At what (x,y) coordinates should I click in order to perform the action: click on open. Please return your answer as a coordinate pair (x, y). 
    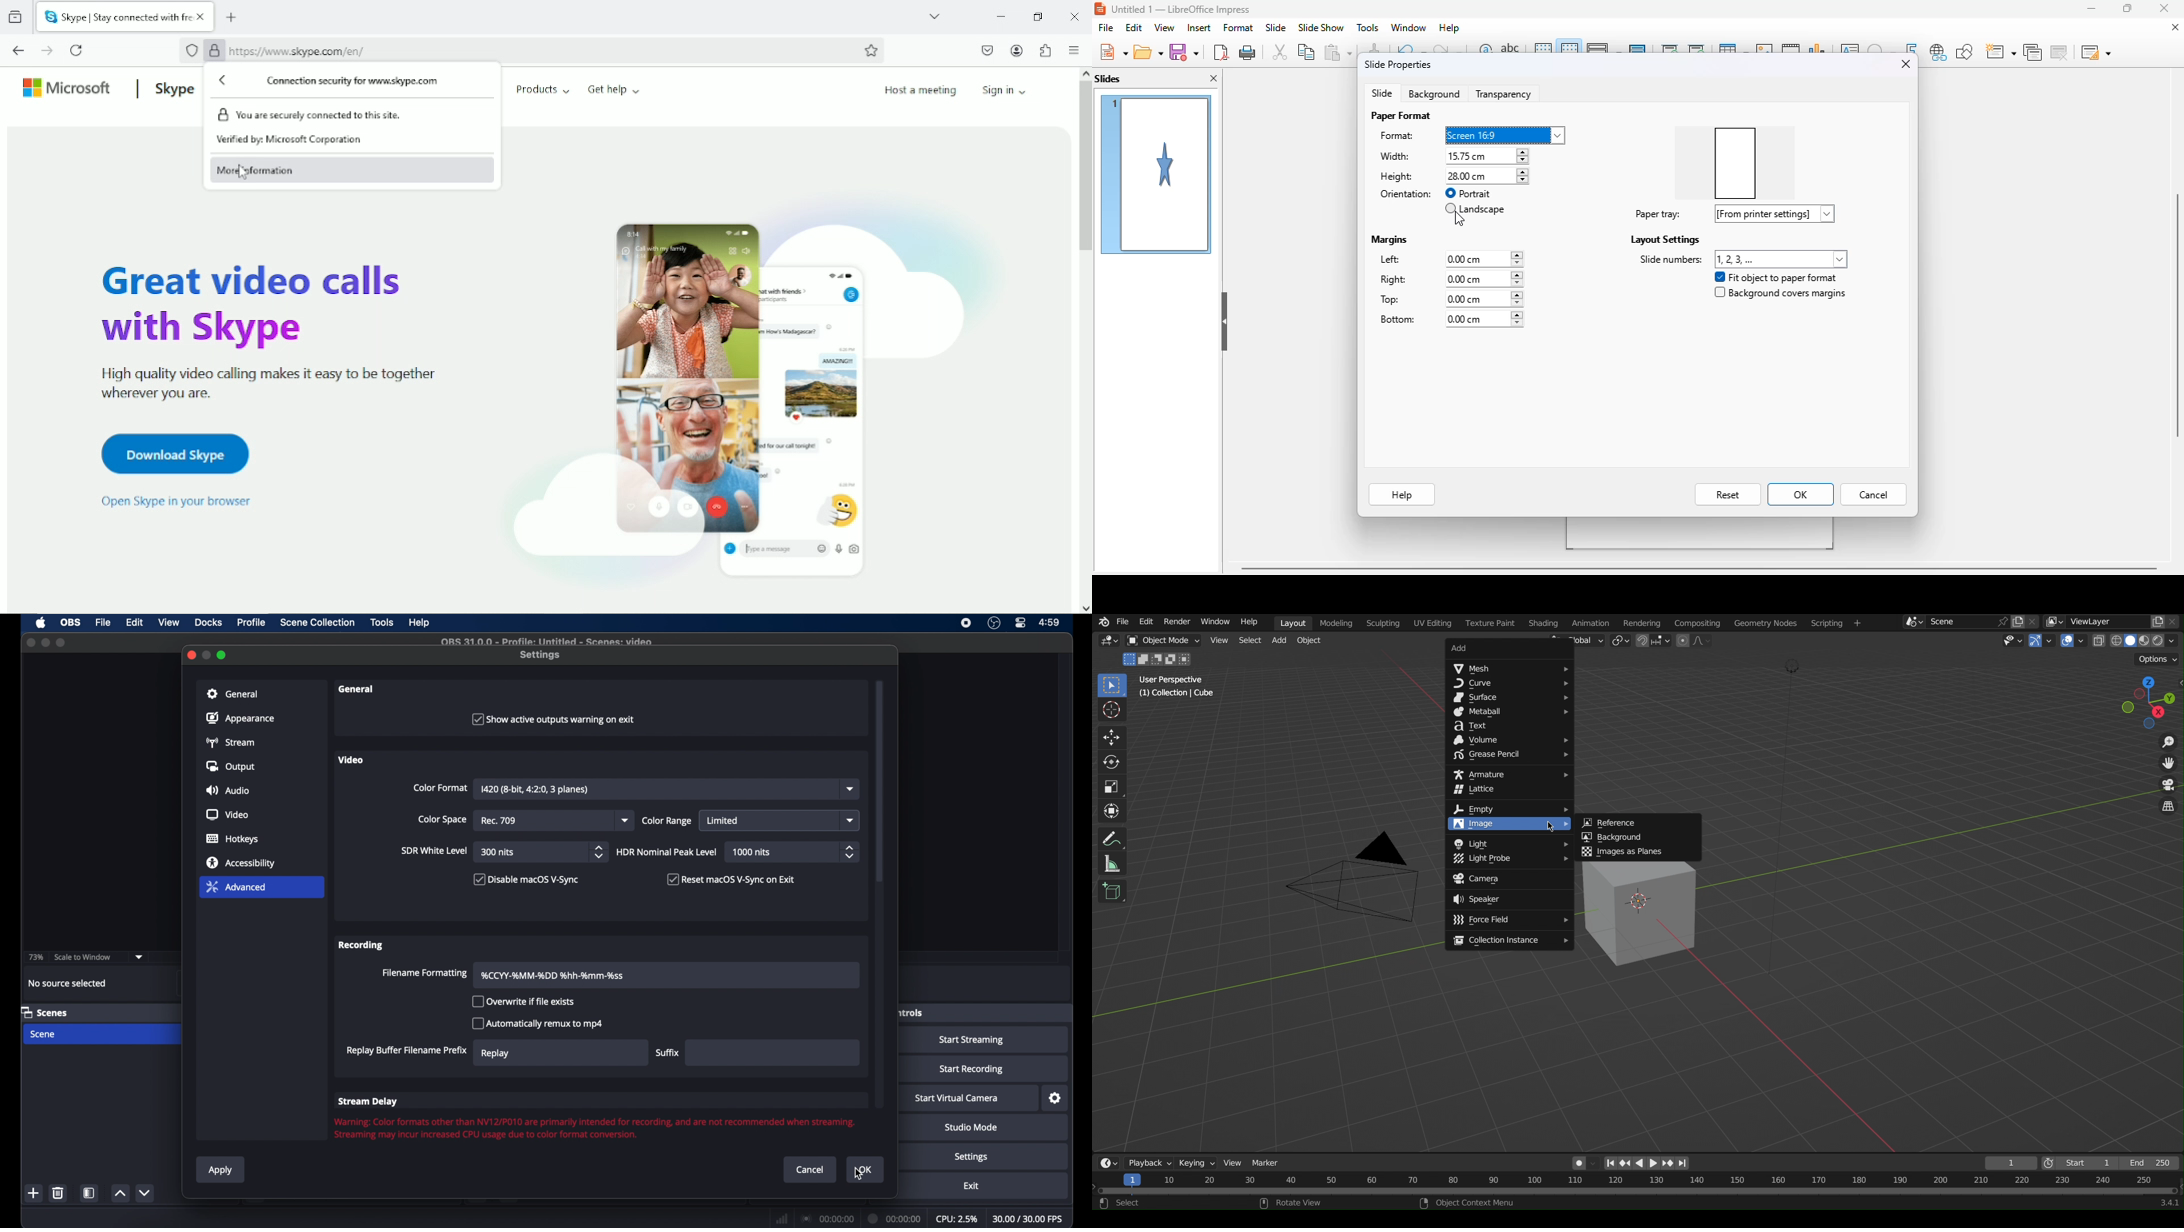
    Looking at the image, I should click on (1148, 52).